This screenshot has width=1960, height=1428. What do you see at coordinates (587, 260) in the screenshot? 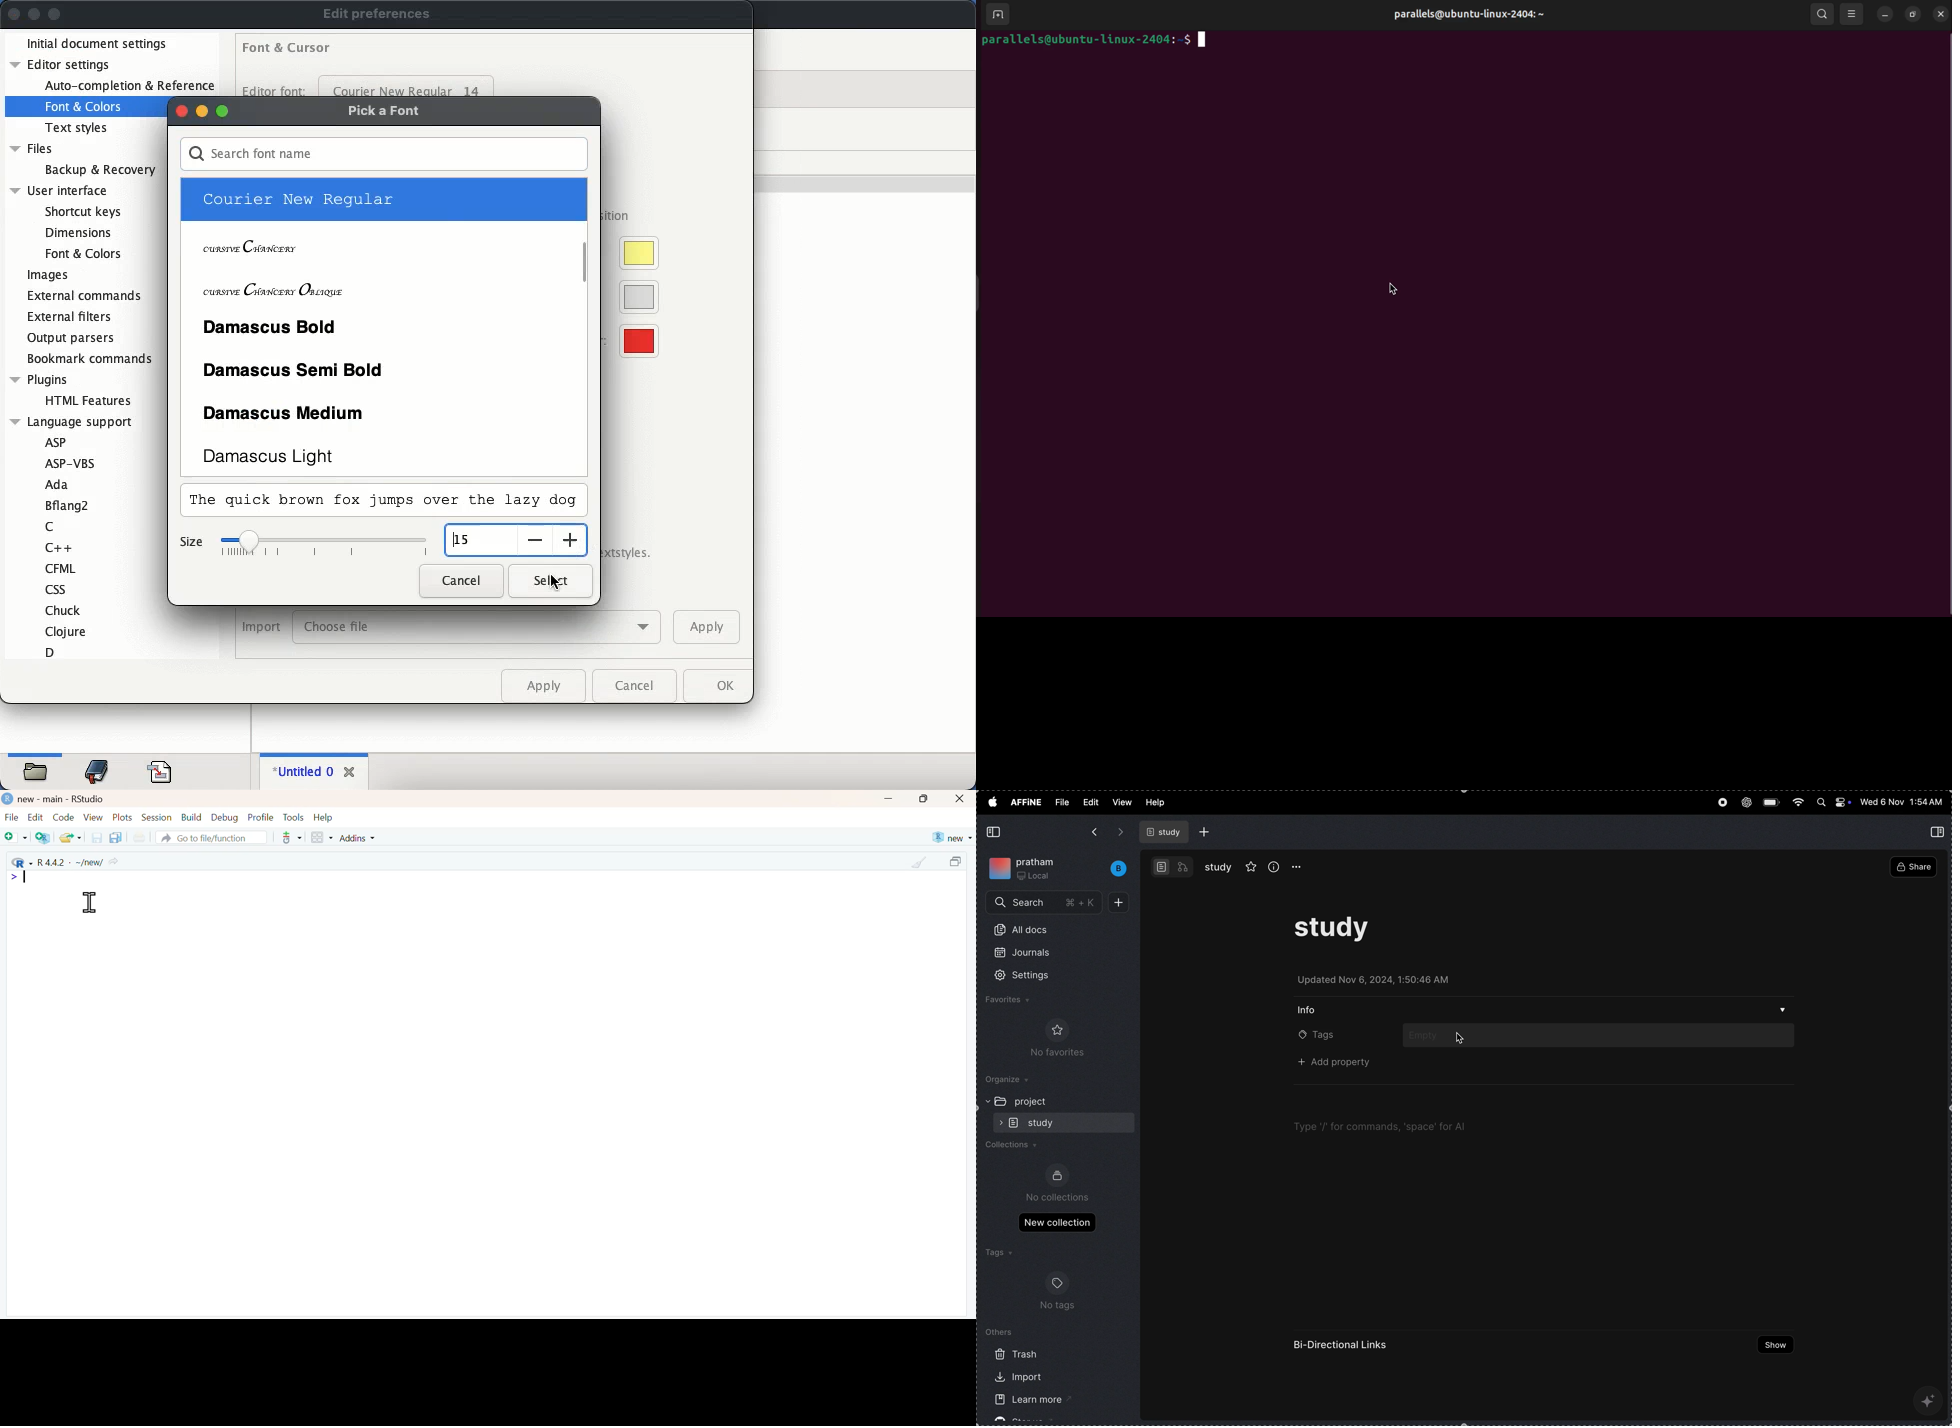
I see `scroll` at bounding box center [587, 260].